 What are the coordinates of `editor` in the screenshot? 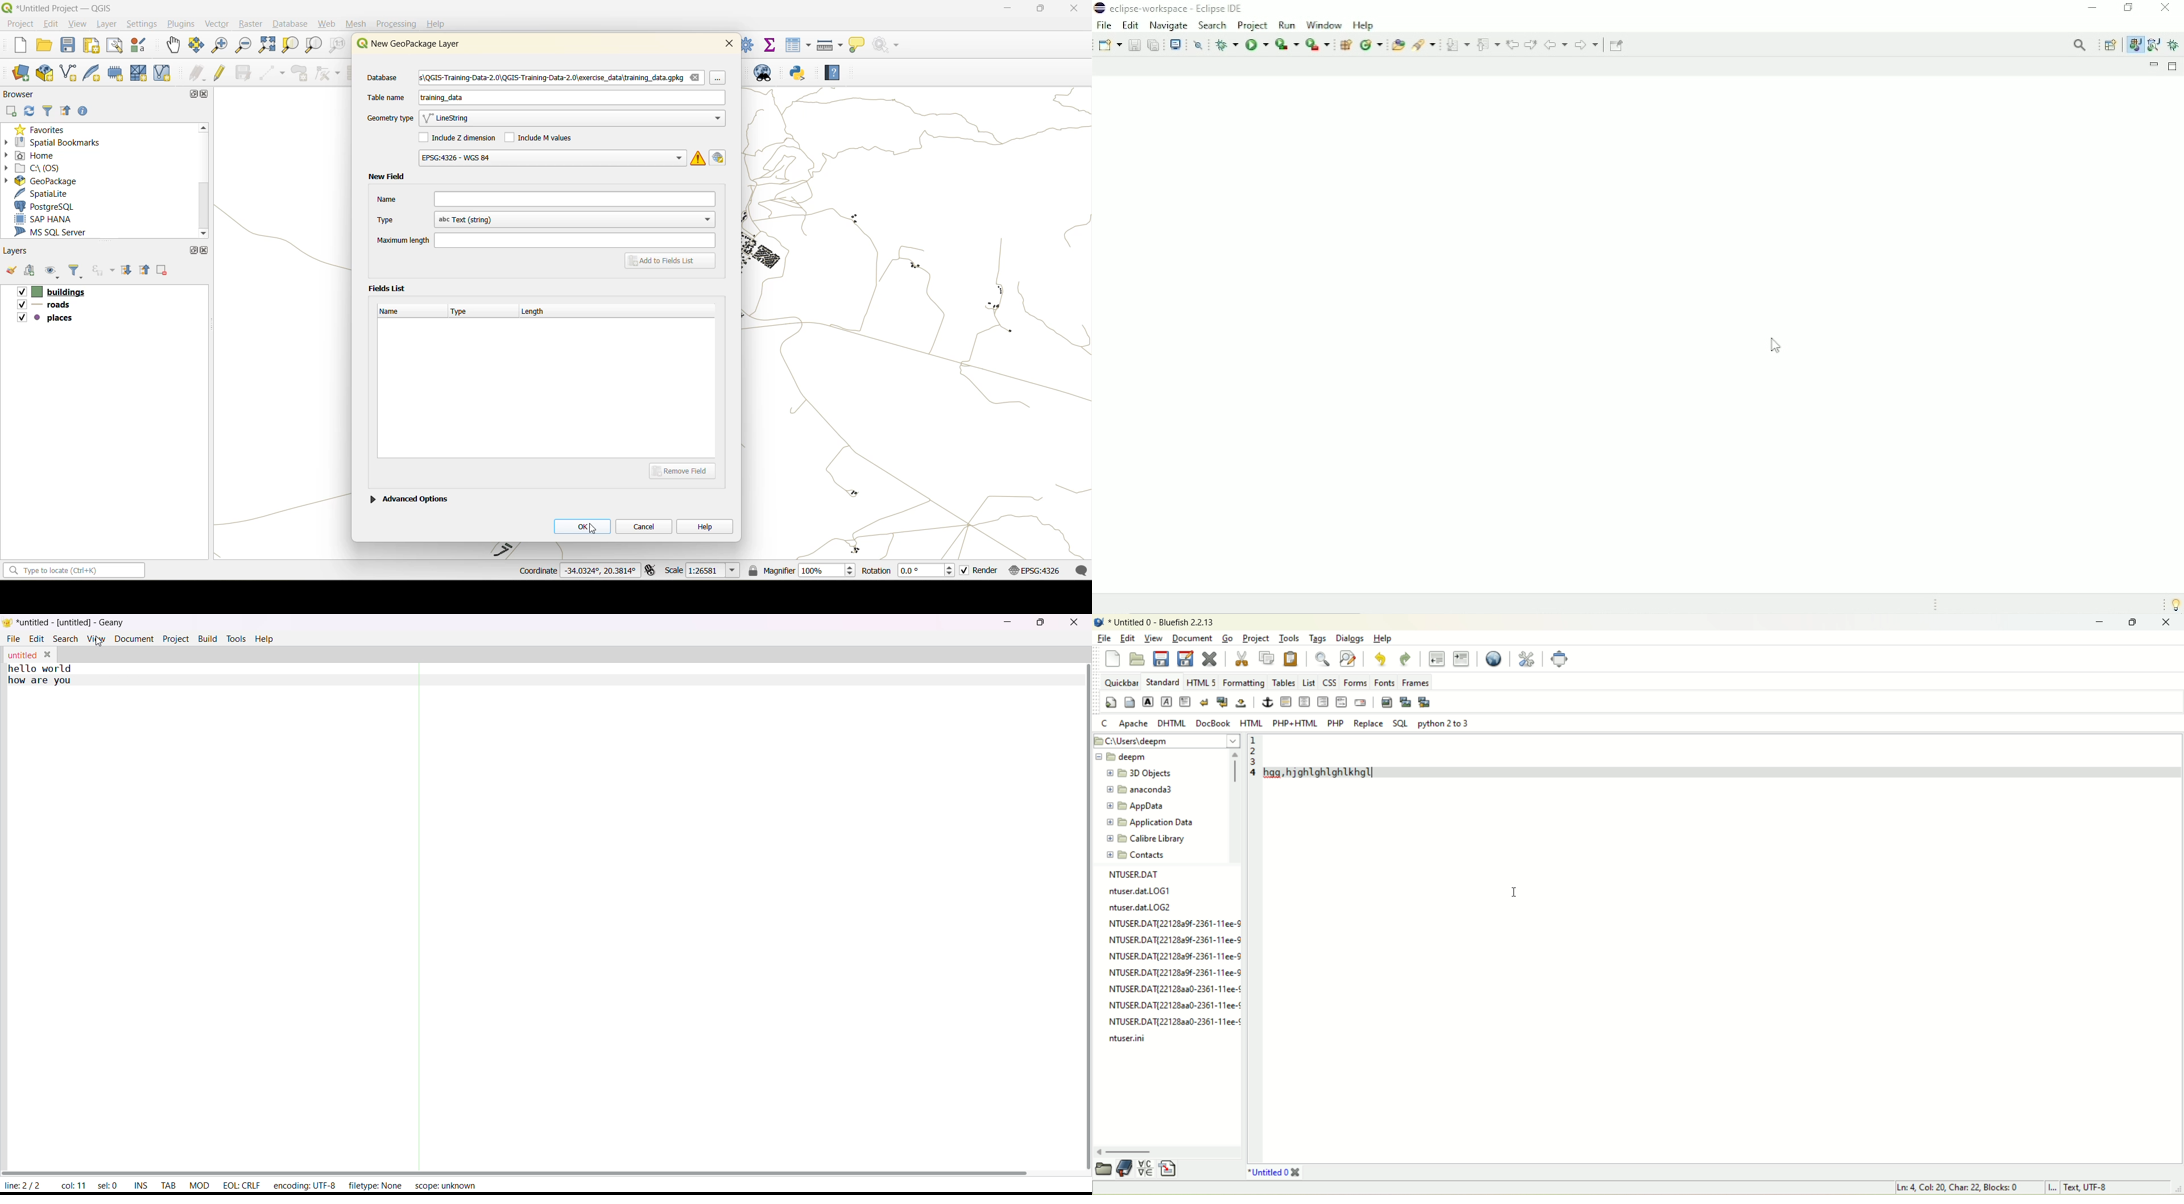 It's located at (1723, 972).